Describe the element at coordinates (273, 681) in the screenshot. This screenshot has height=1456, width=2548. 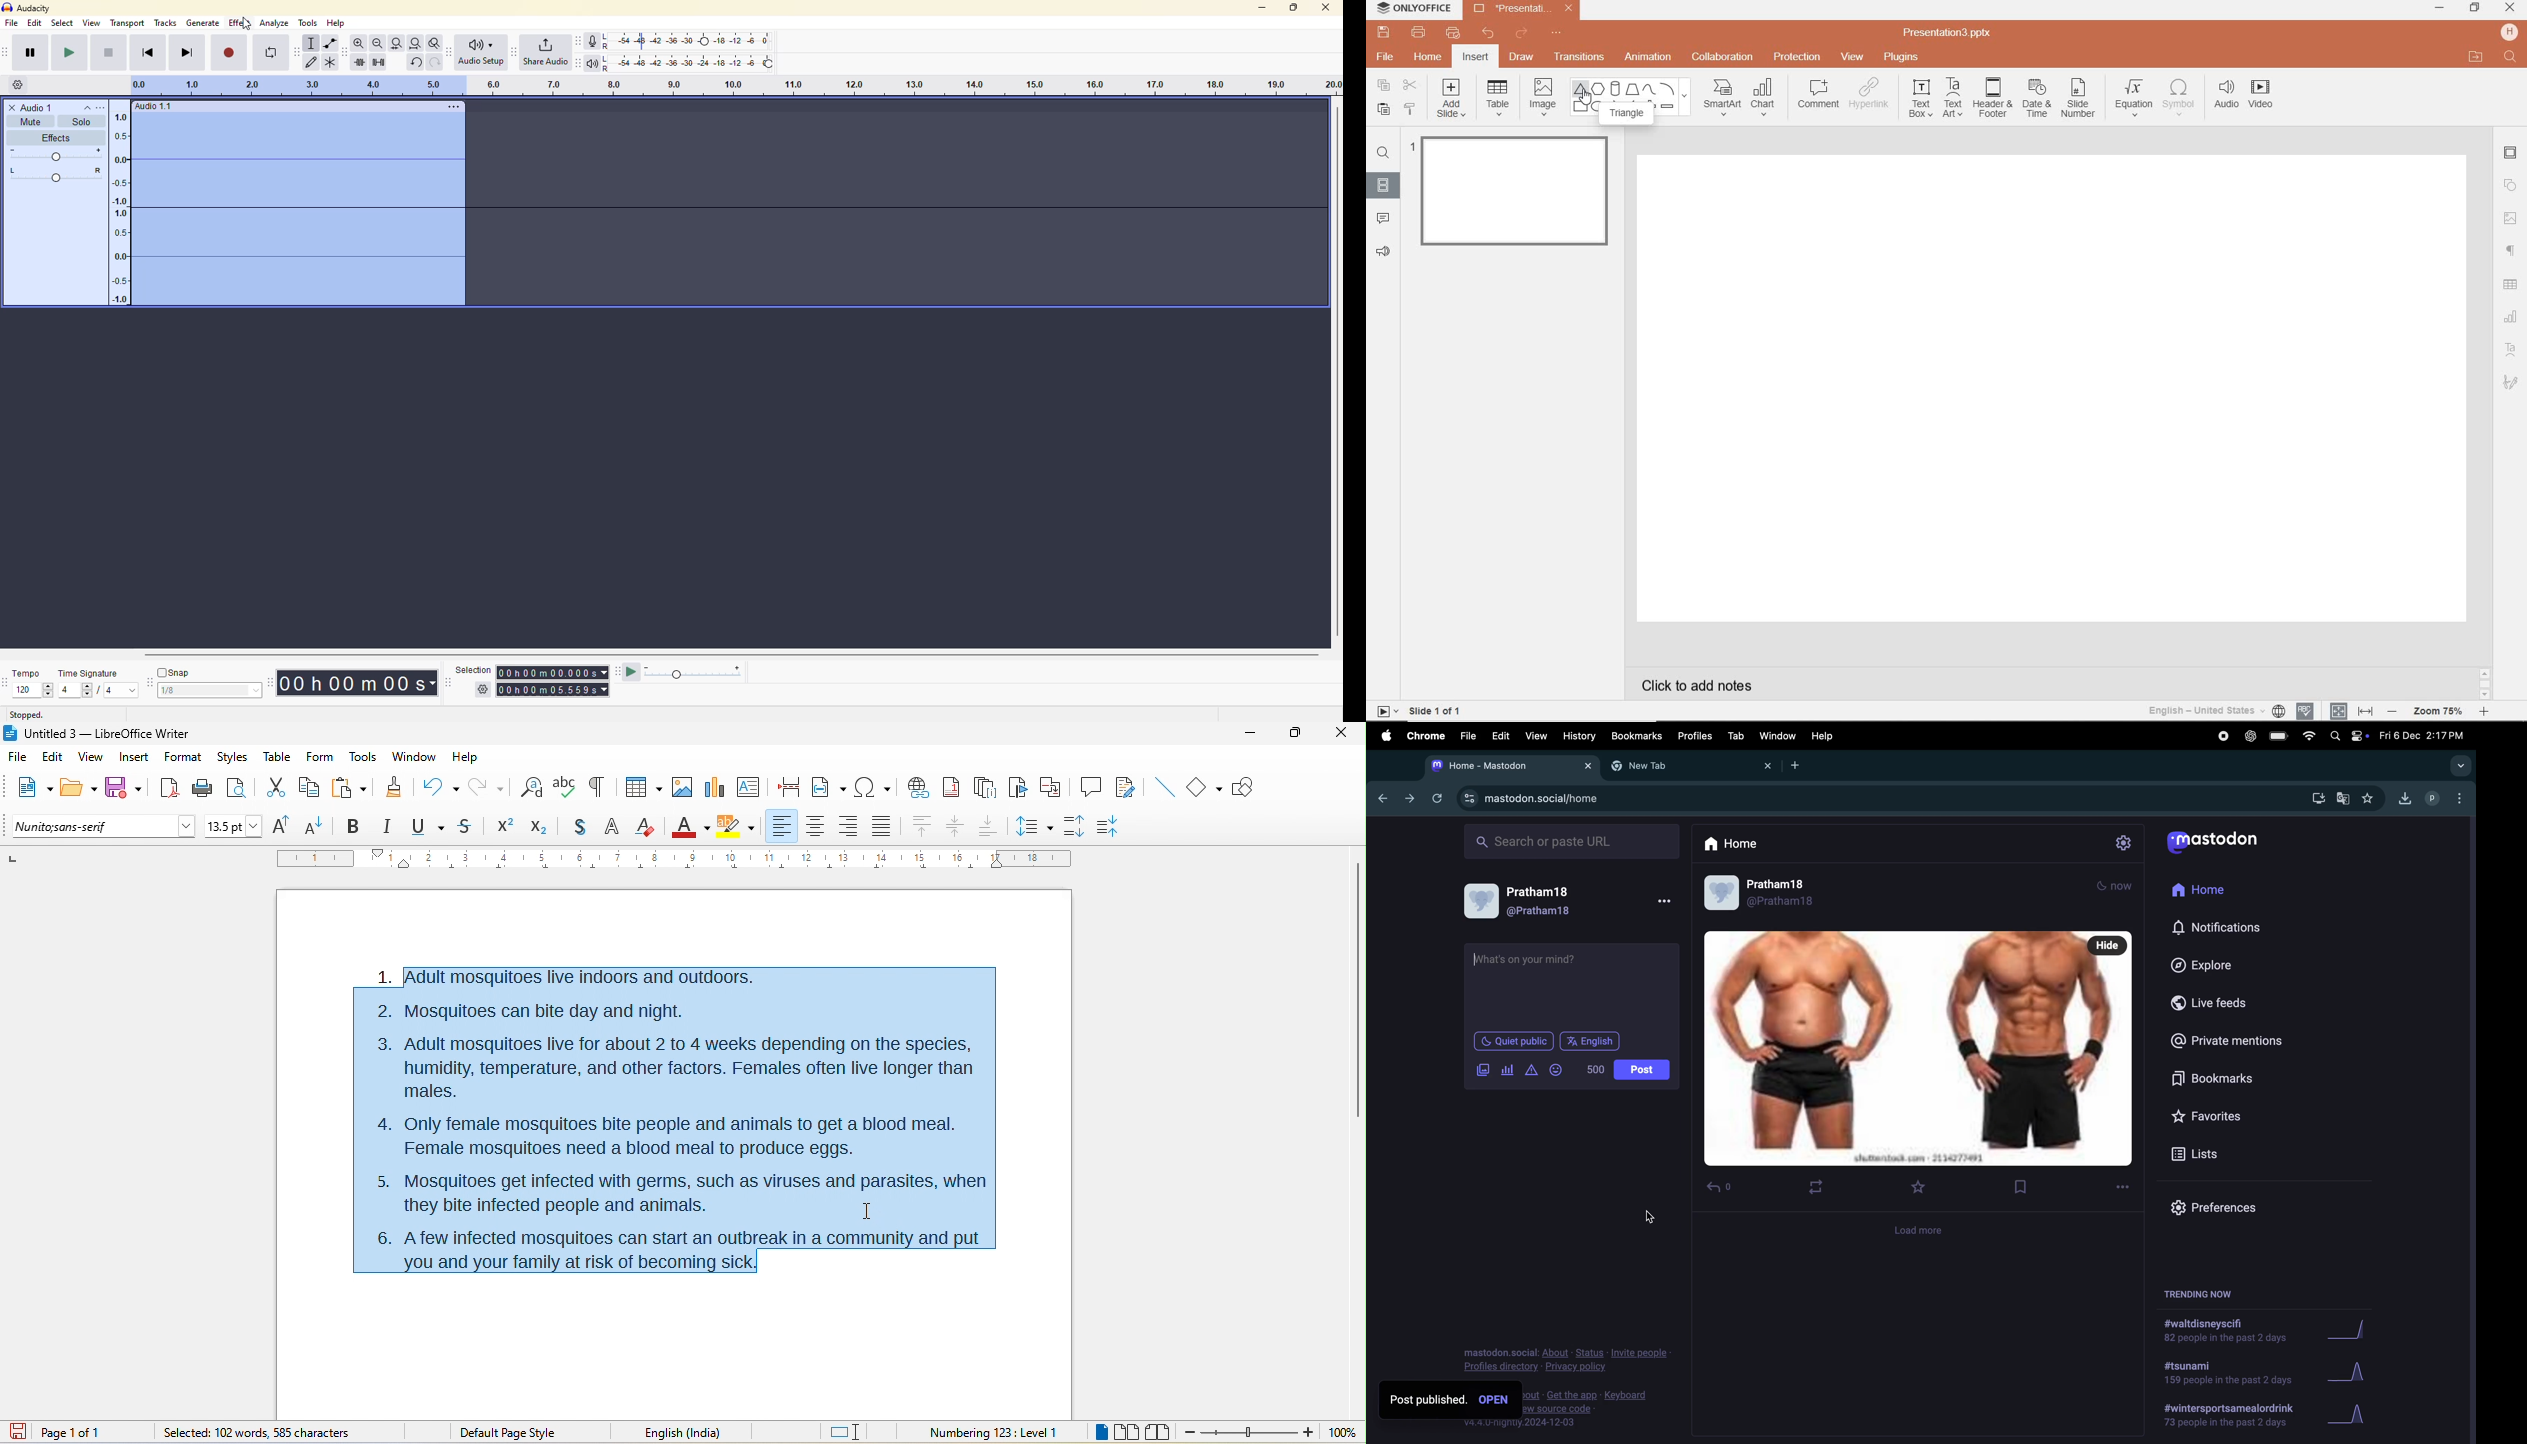
I see `time toolbar` at that location.